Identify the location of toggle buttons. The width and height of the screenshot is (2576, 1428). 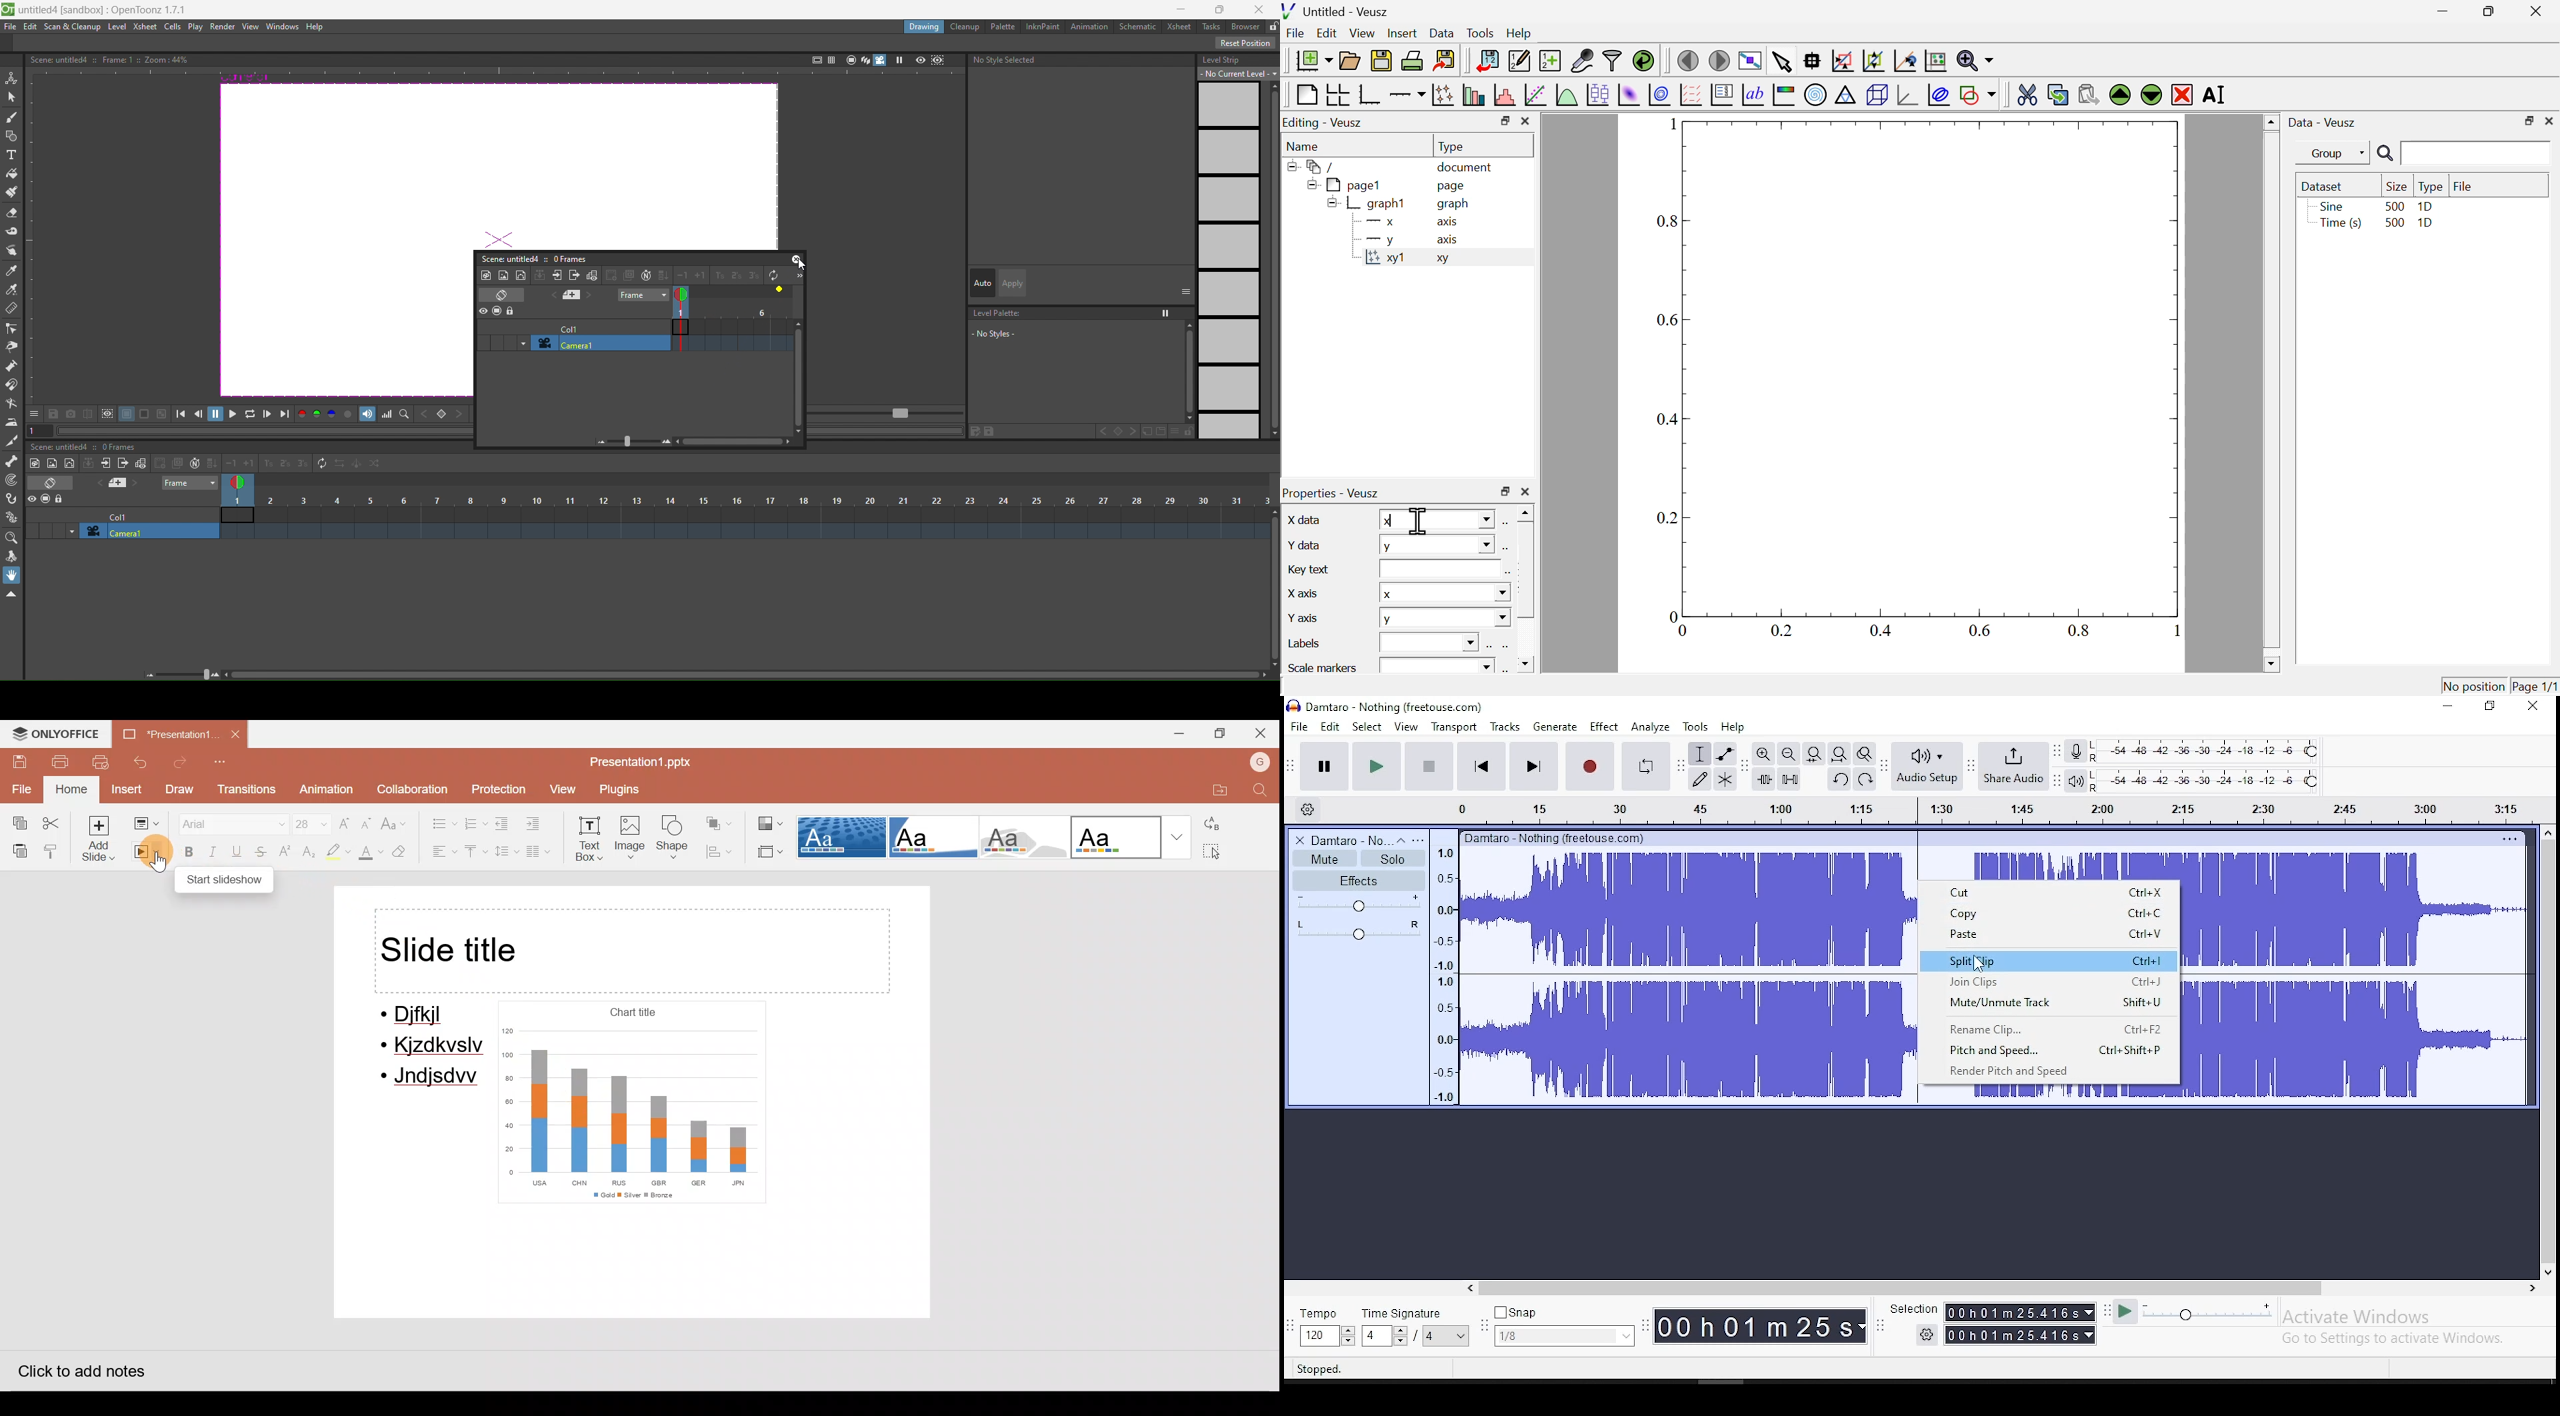
(1385, 1336).